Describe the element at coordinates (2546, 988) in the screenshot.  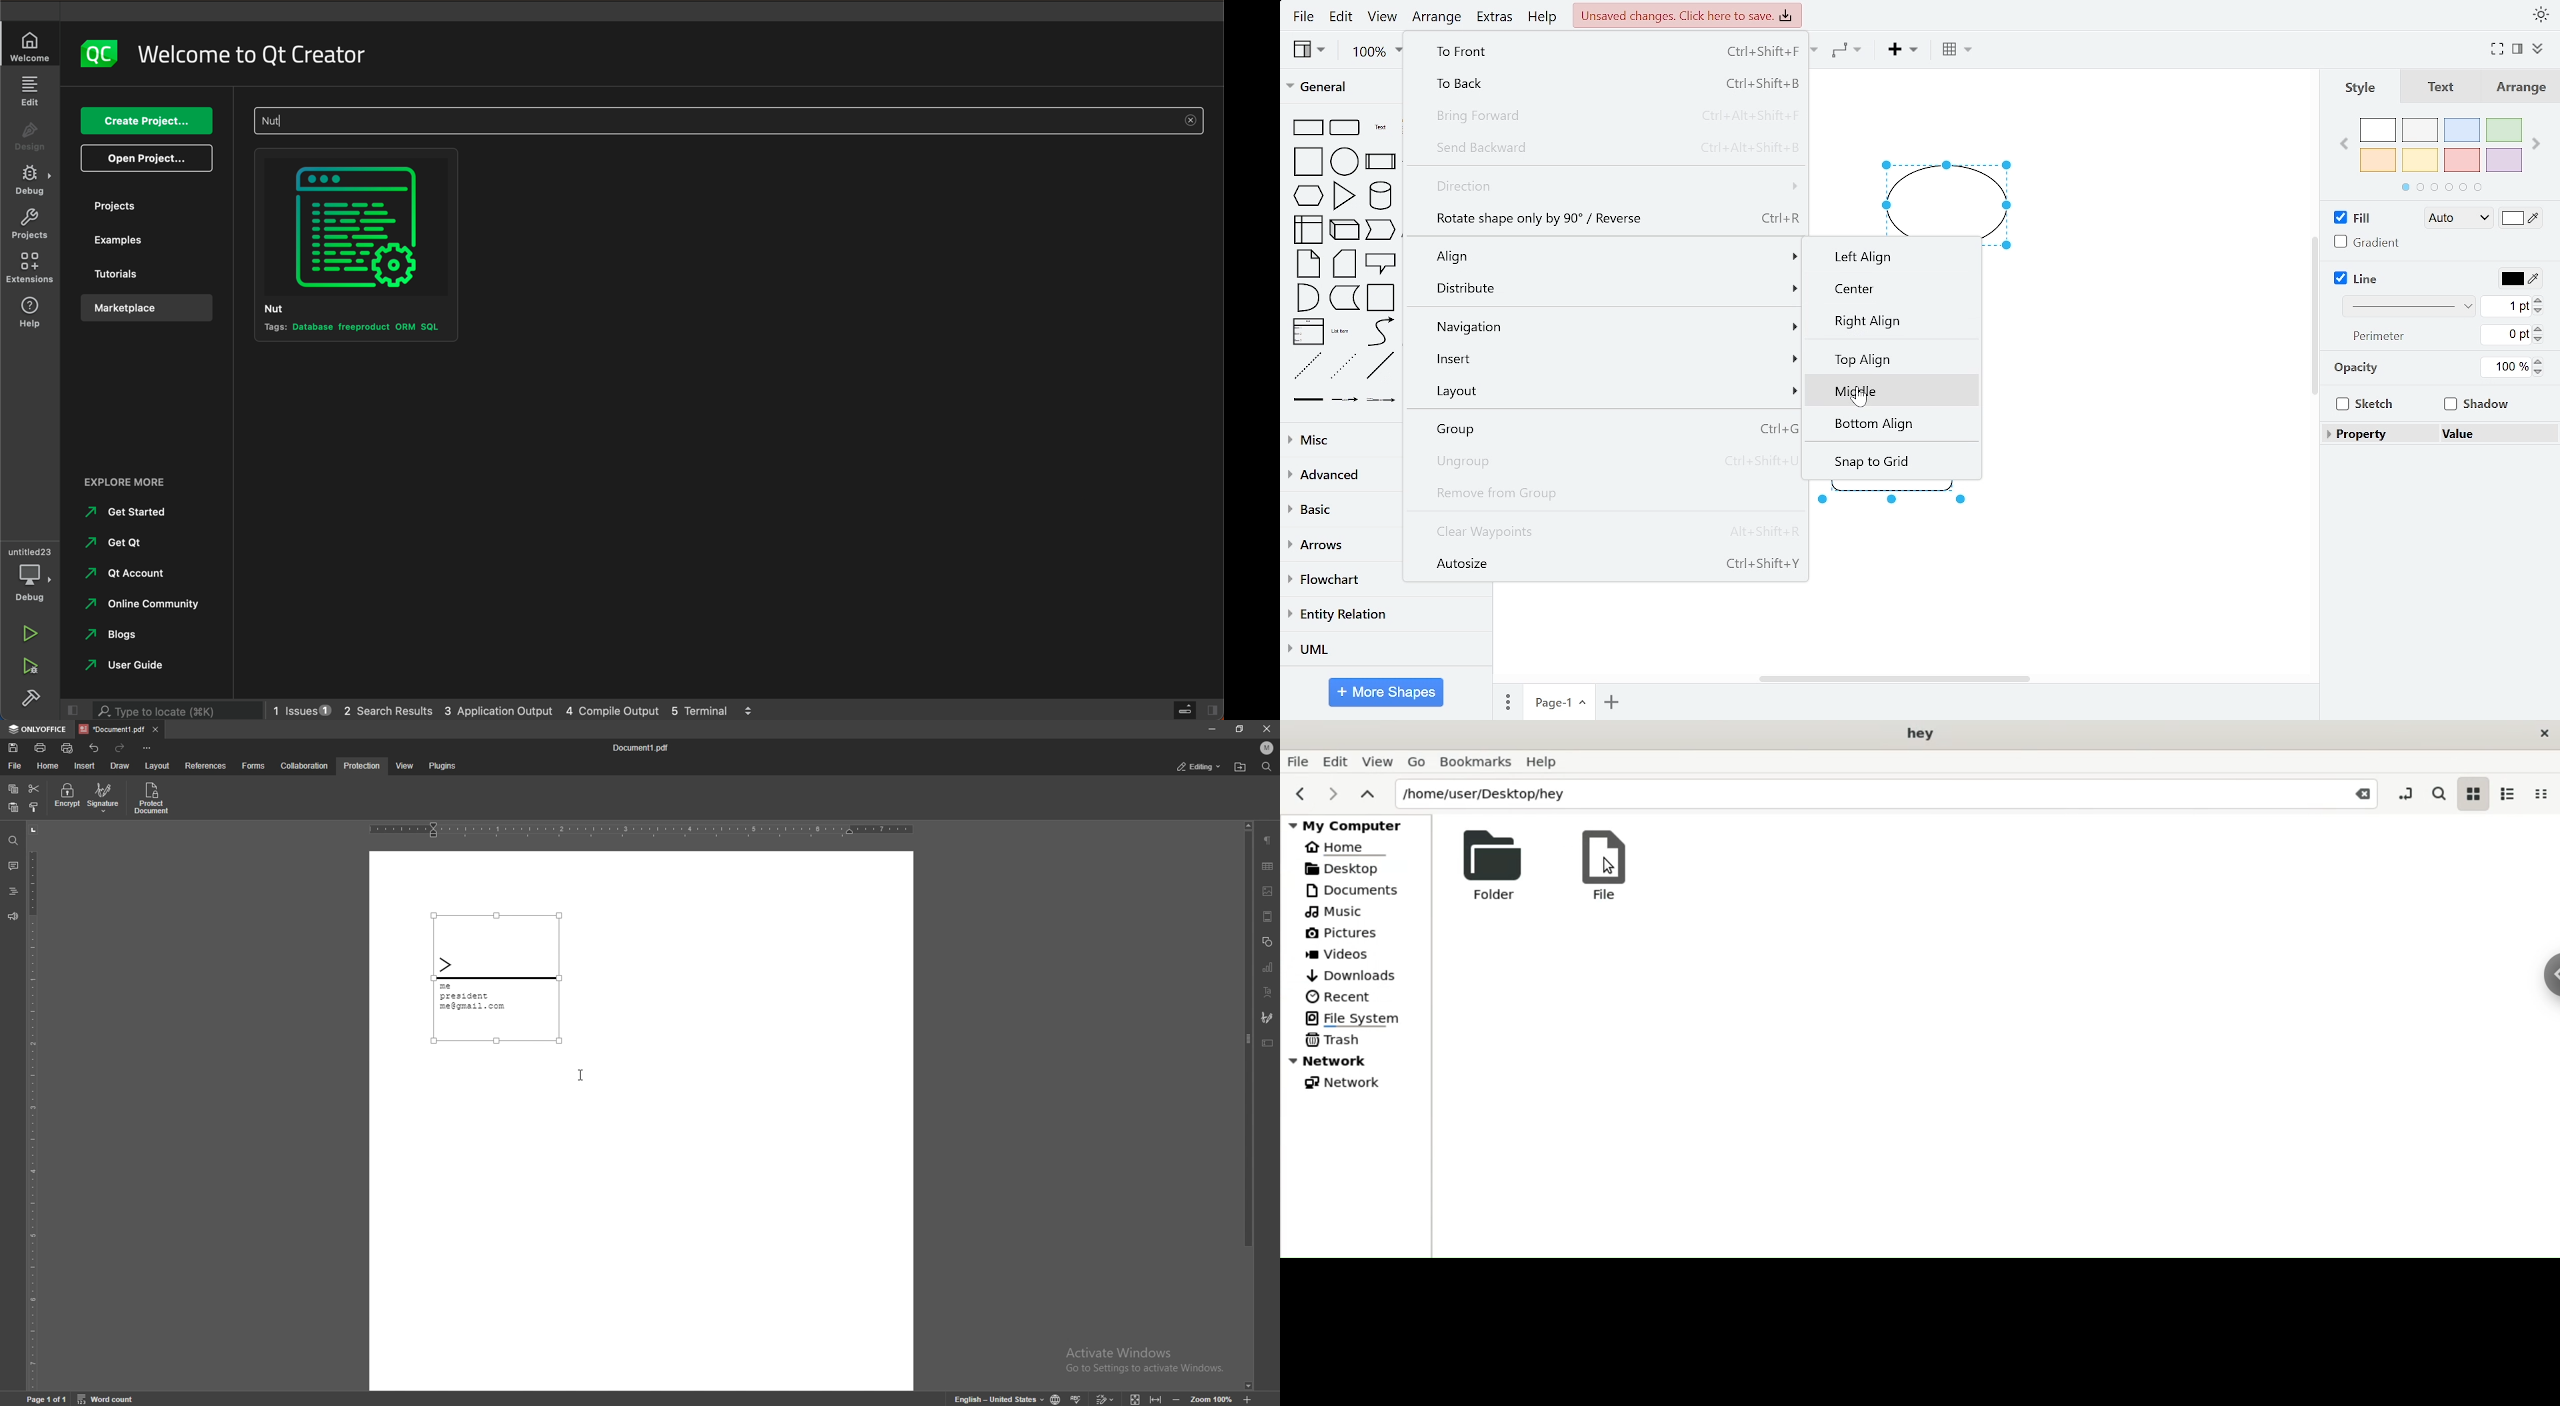
I see `Sidebar` at that location.